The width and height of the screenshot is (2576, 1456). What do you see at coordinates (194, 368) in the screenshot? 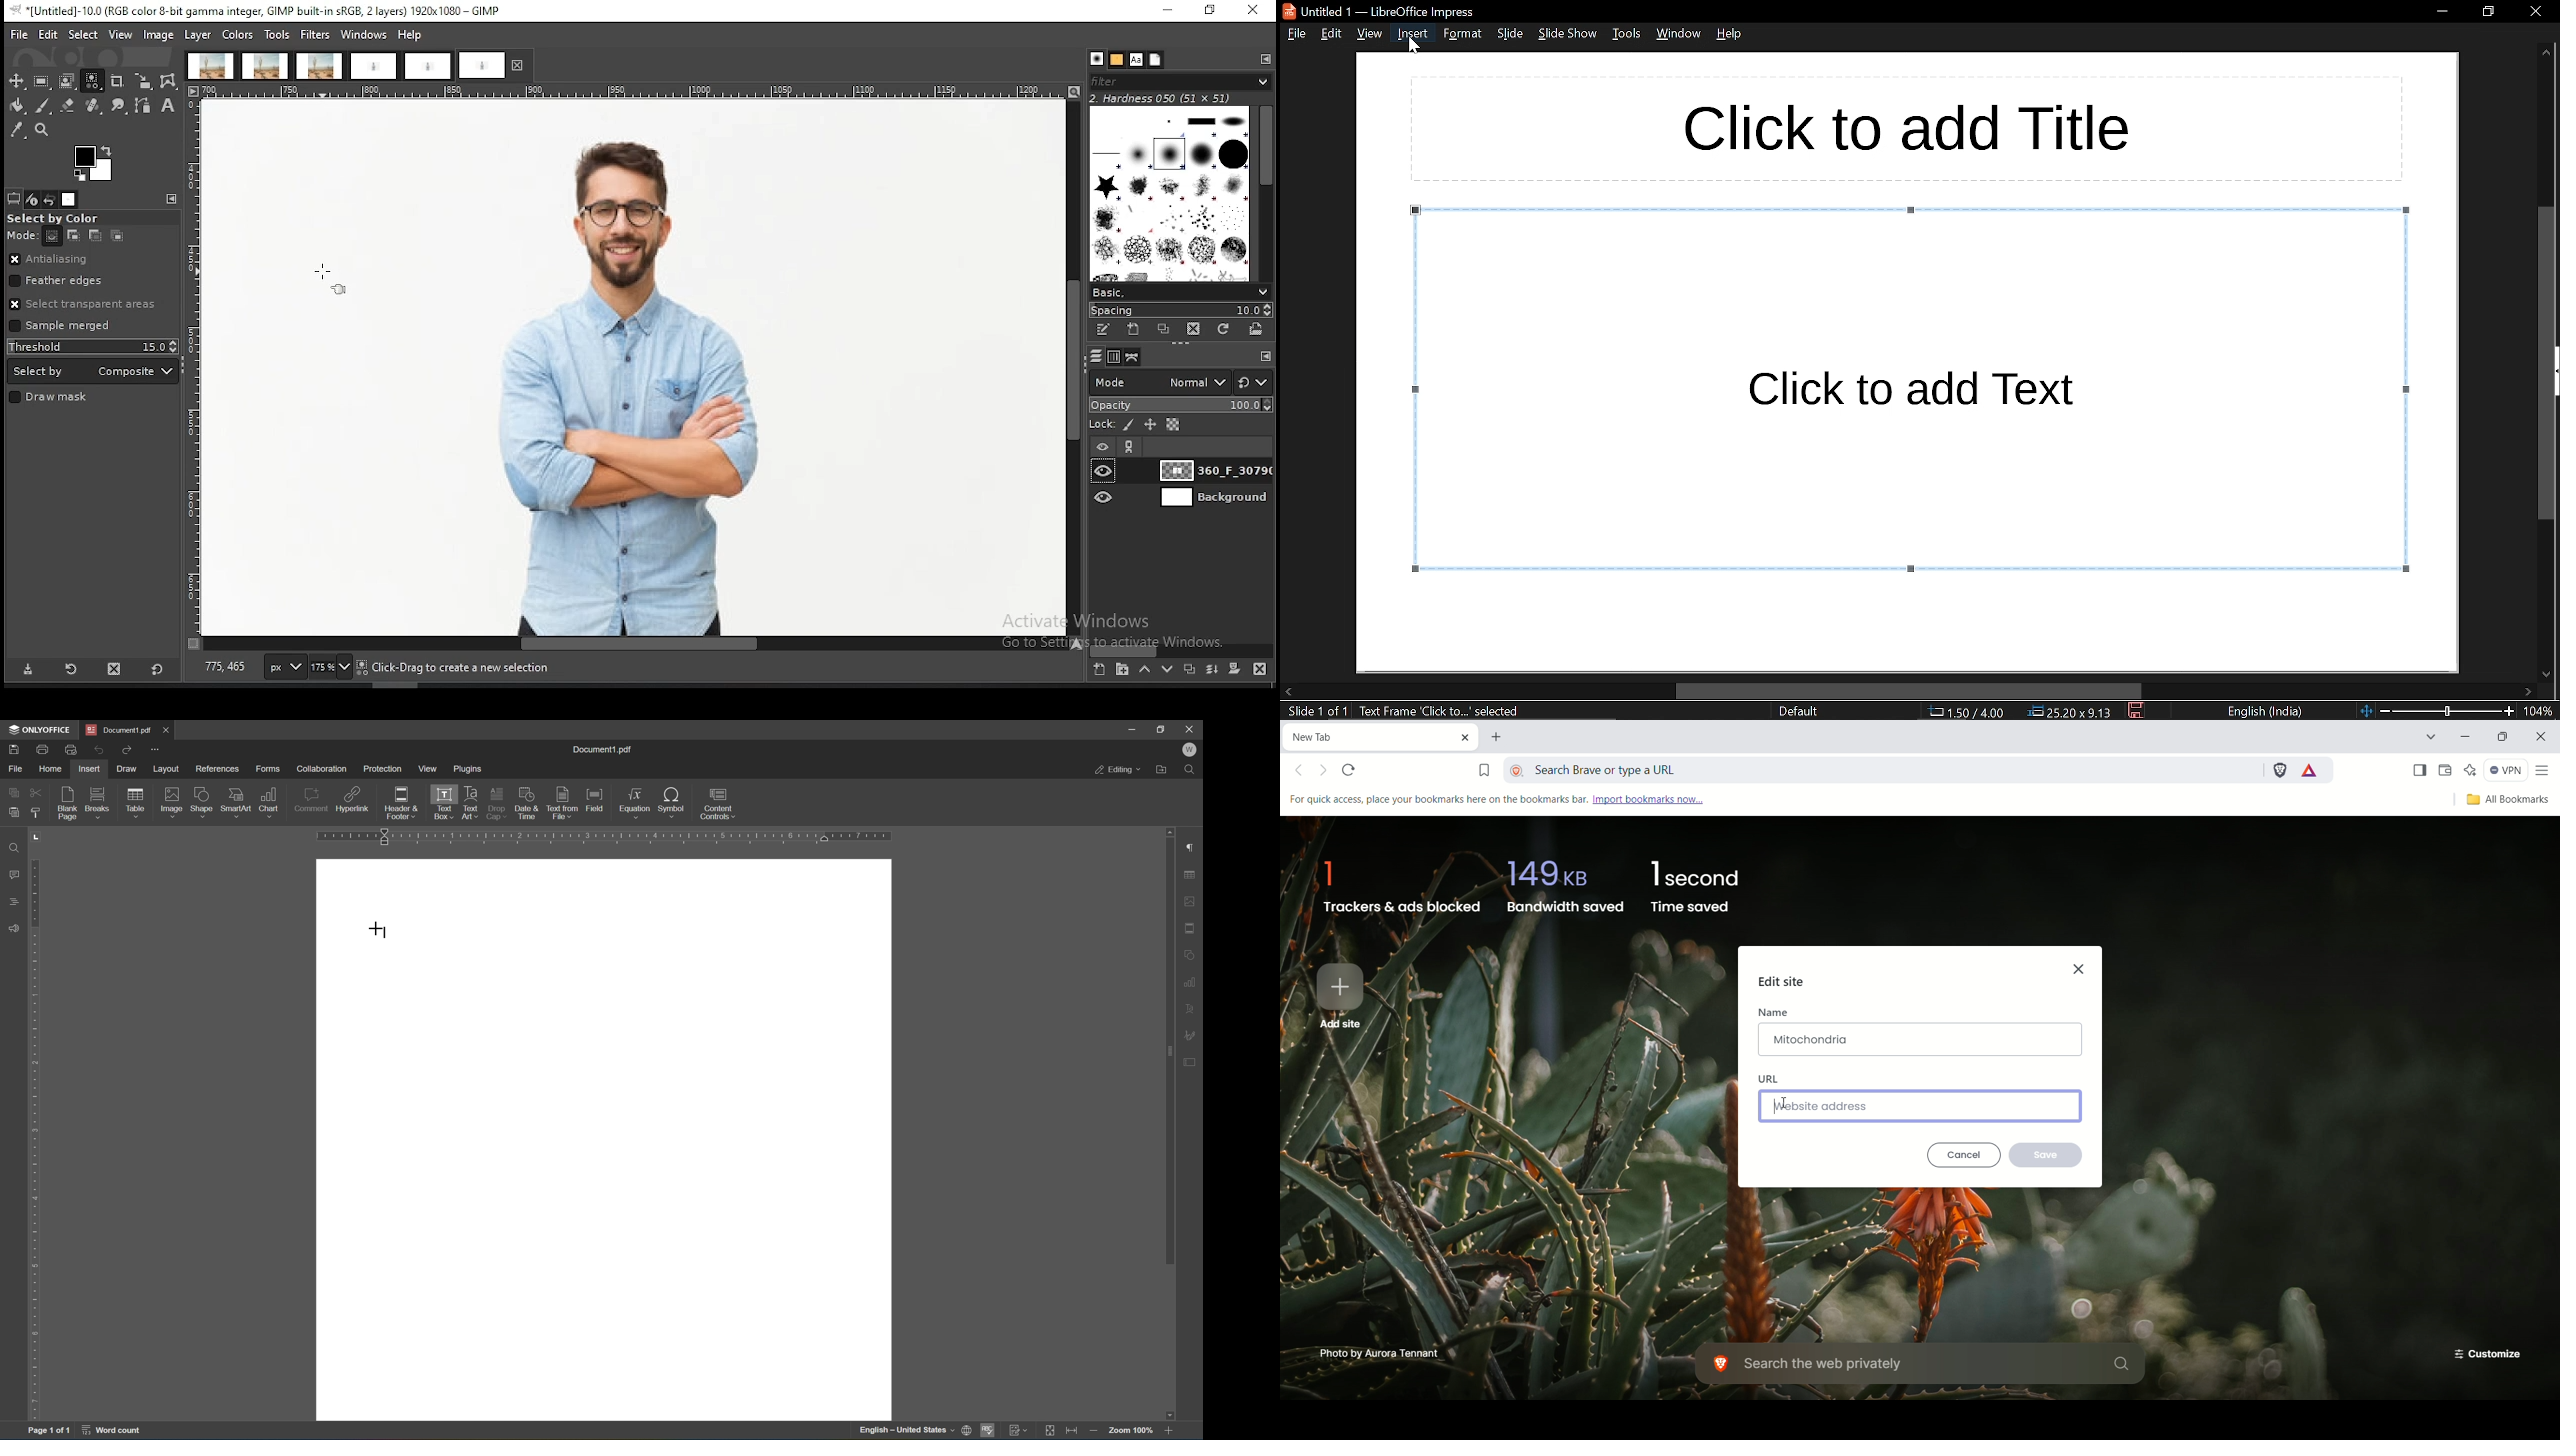
I see `scale` at bounding box center [194, 368].